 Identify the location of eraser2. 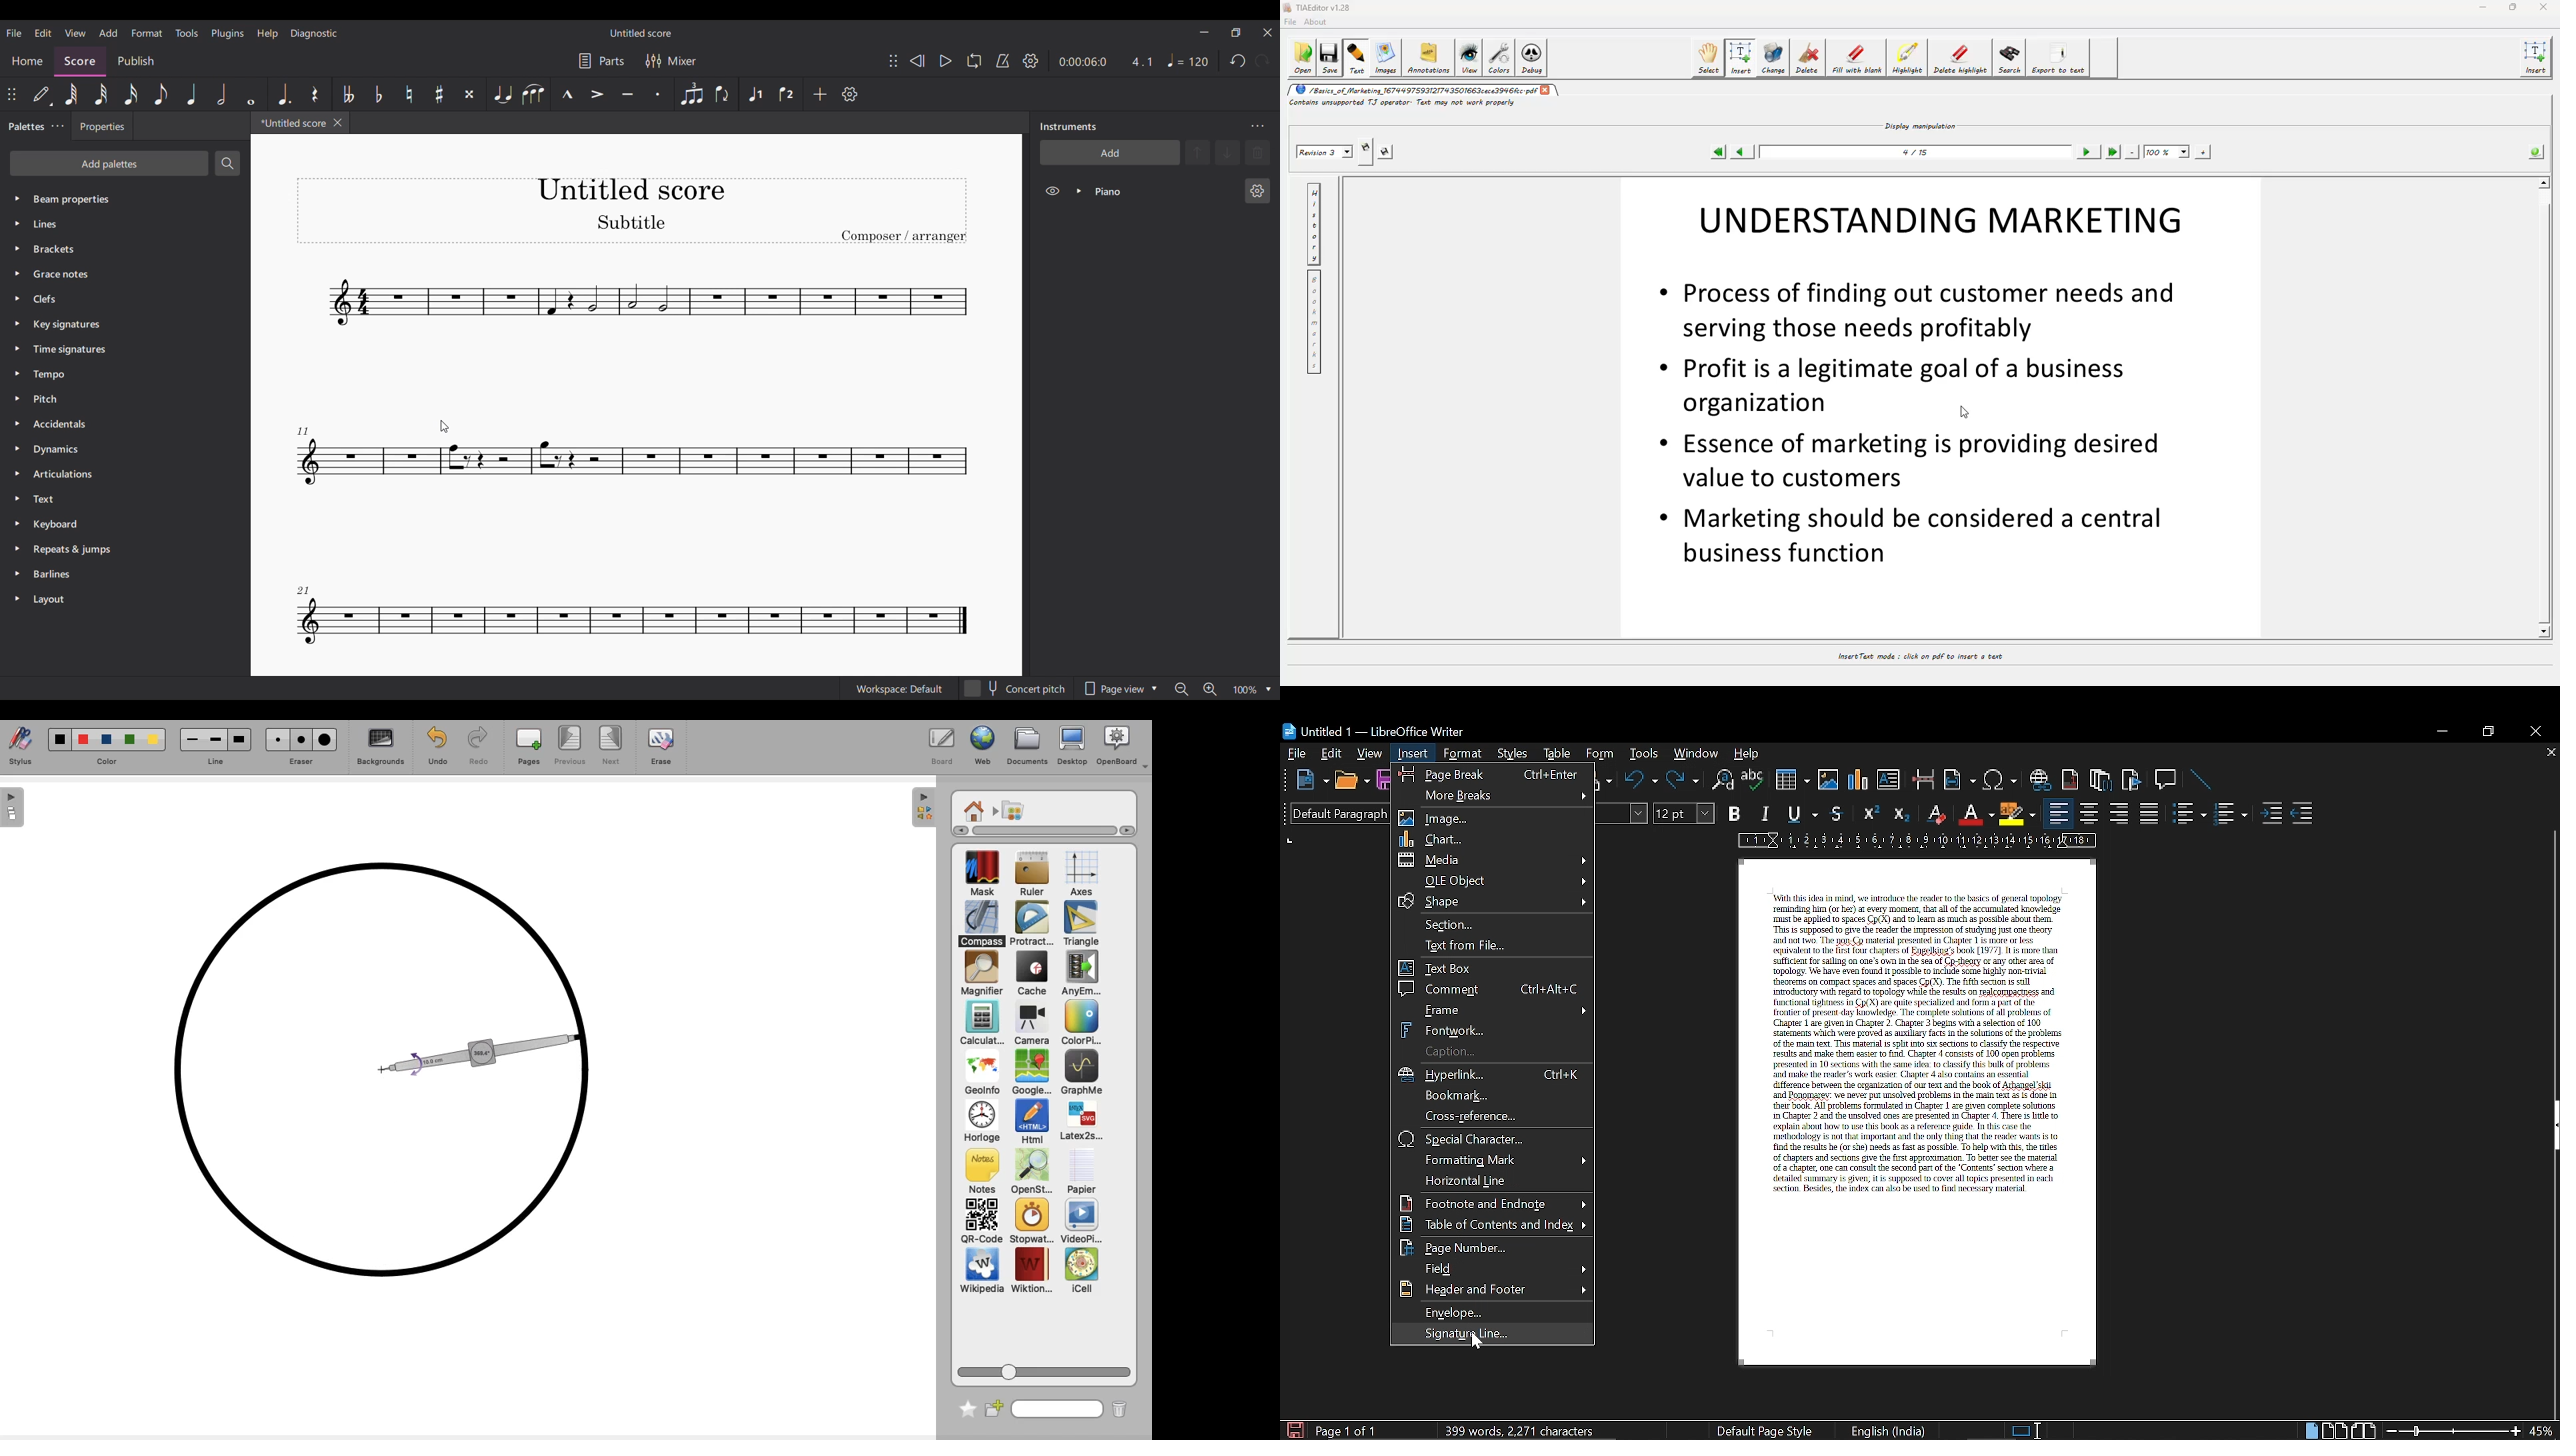
(301, 739).